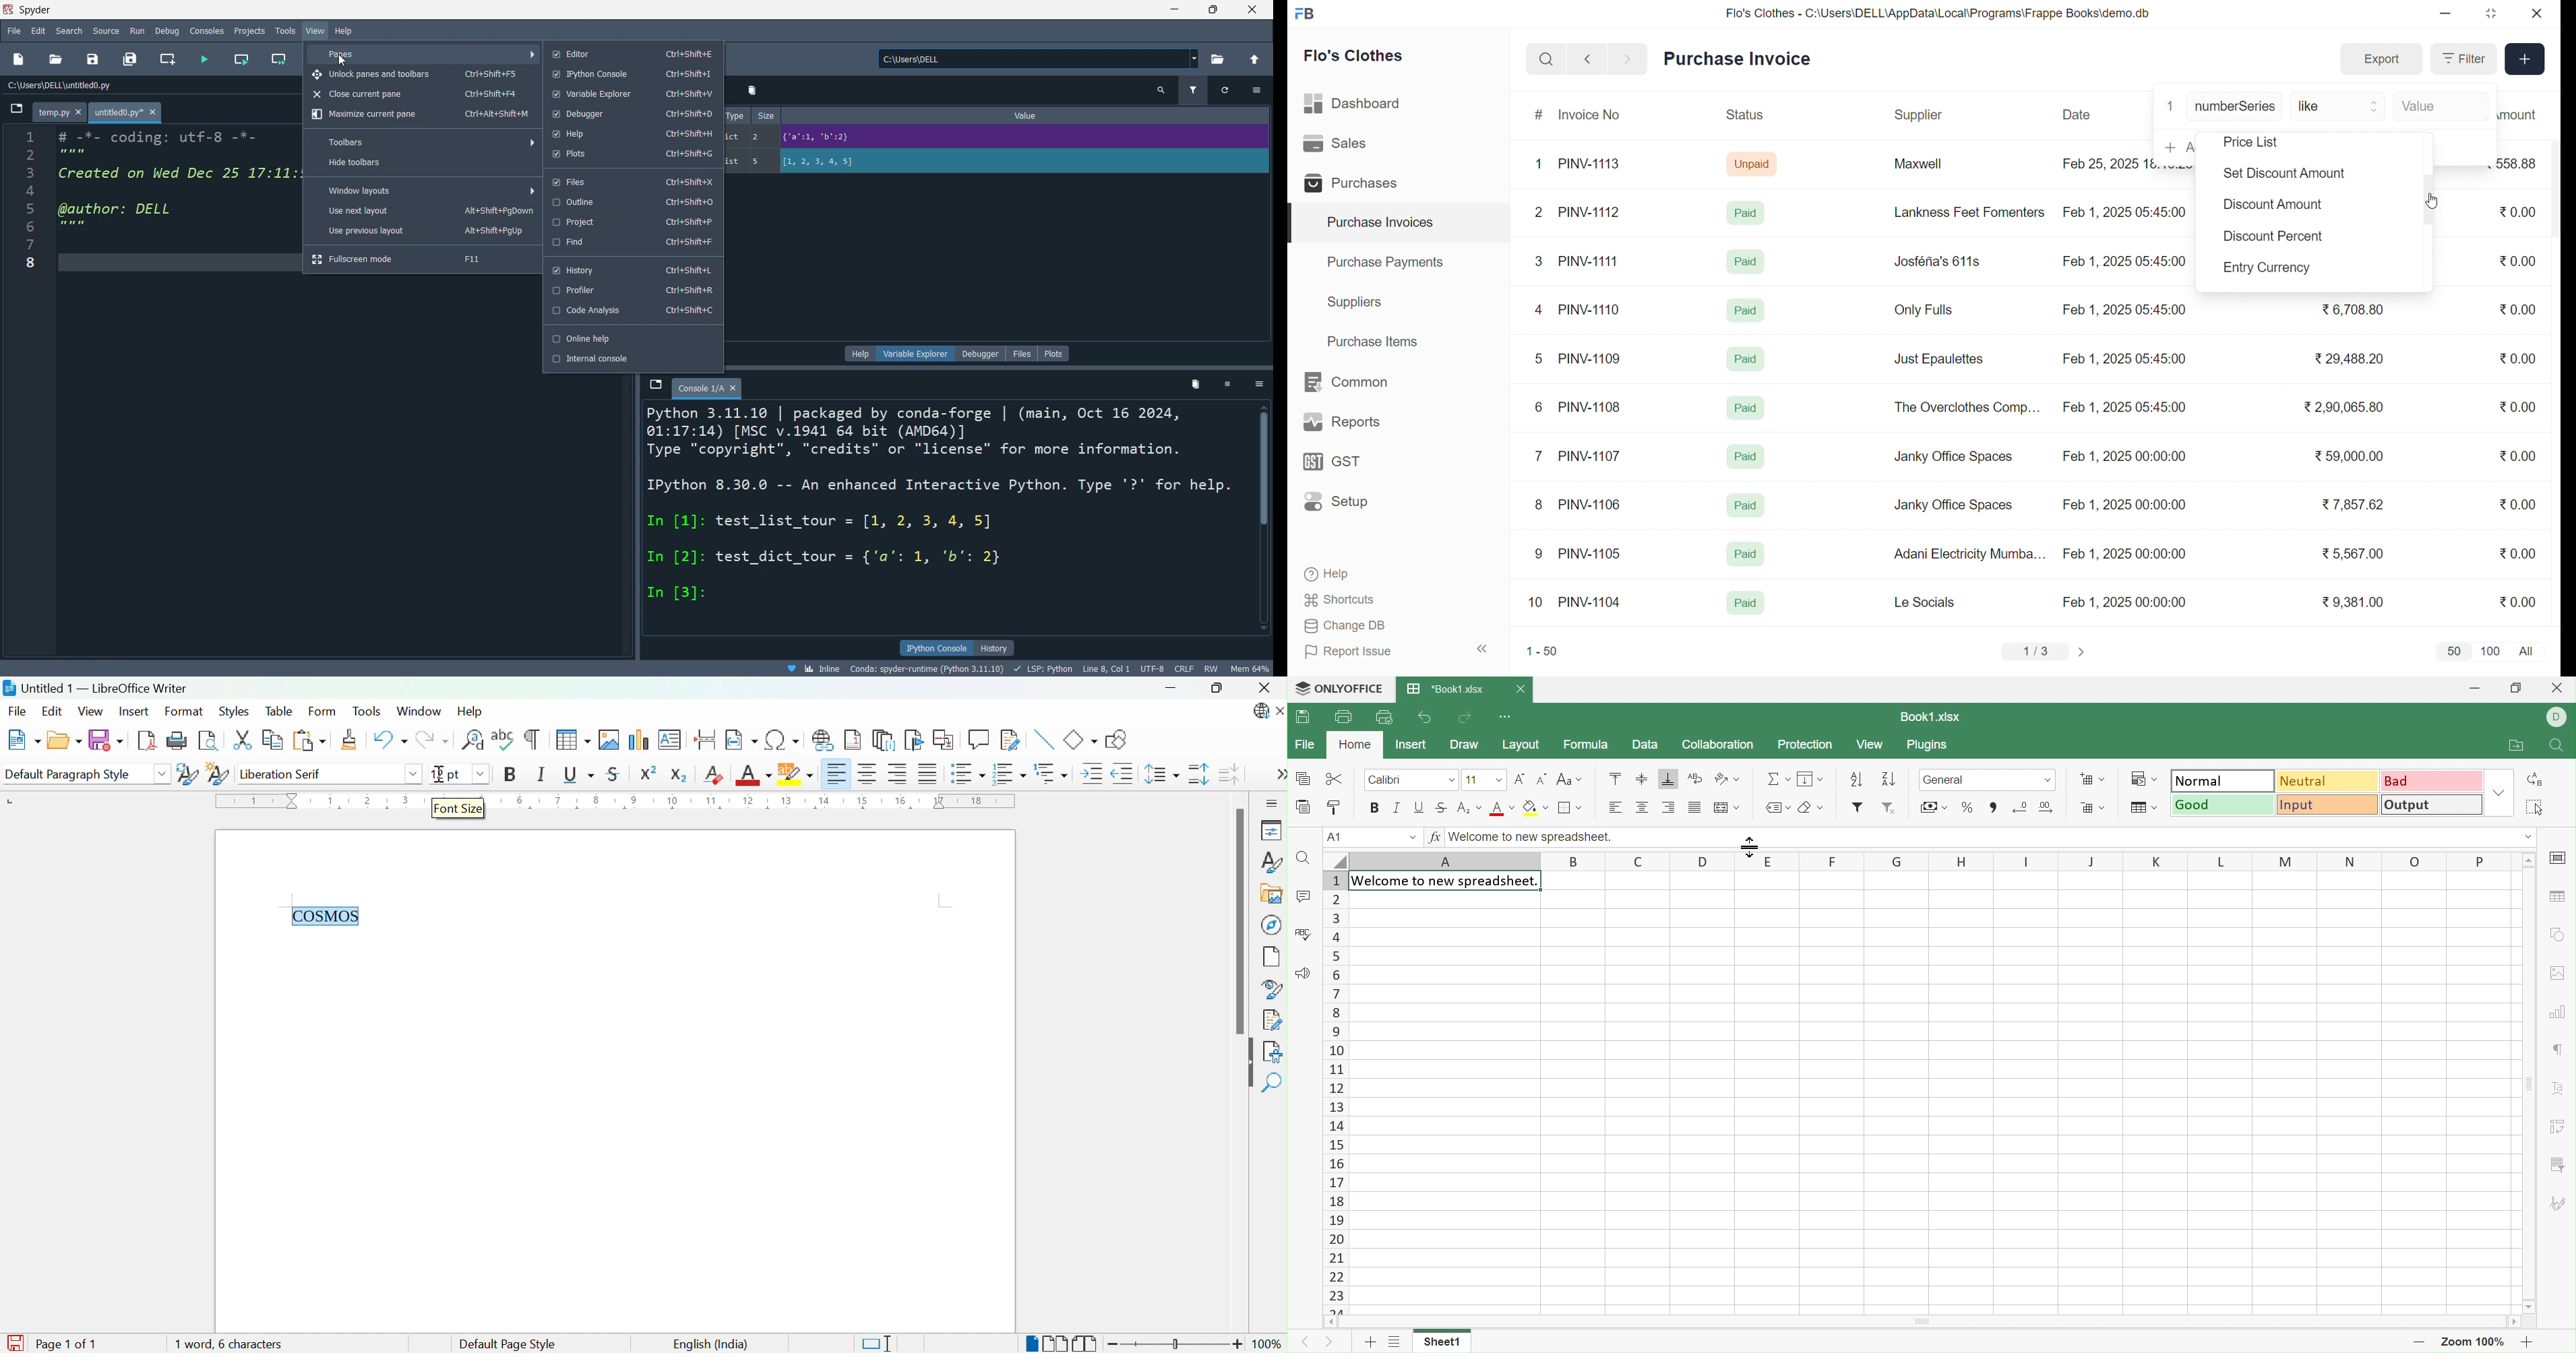  Describe the element at coordinates (2381, 60) in the screenshot. I see `Export` at that location.